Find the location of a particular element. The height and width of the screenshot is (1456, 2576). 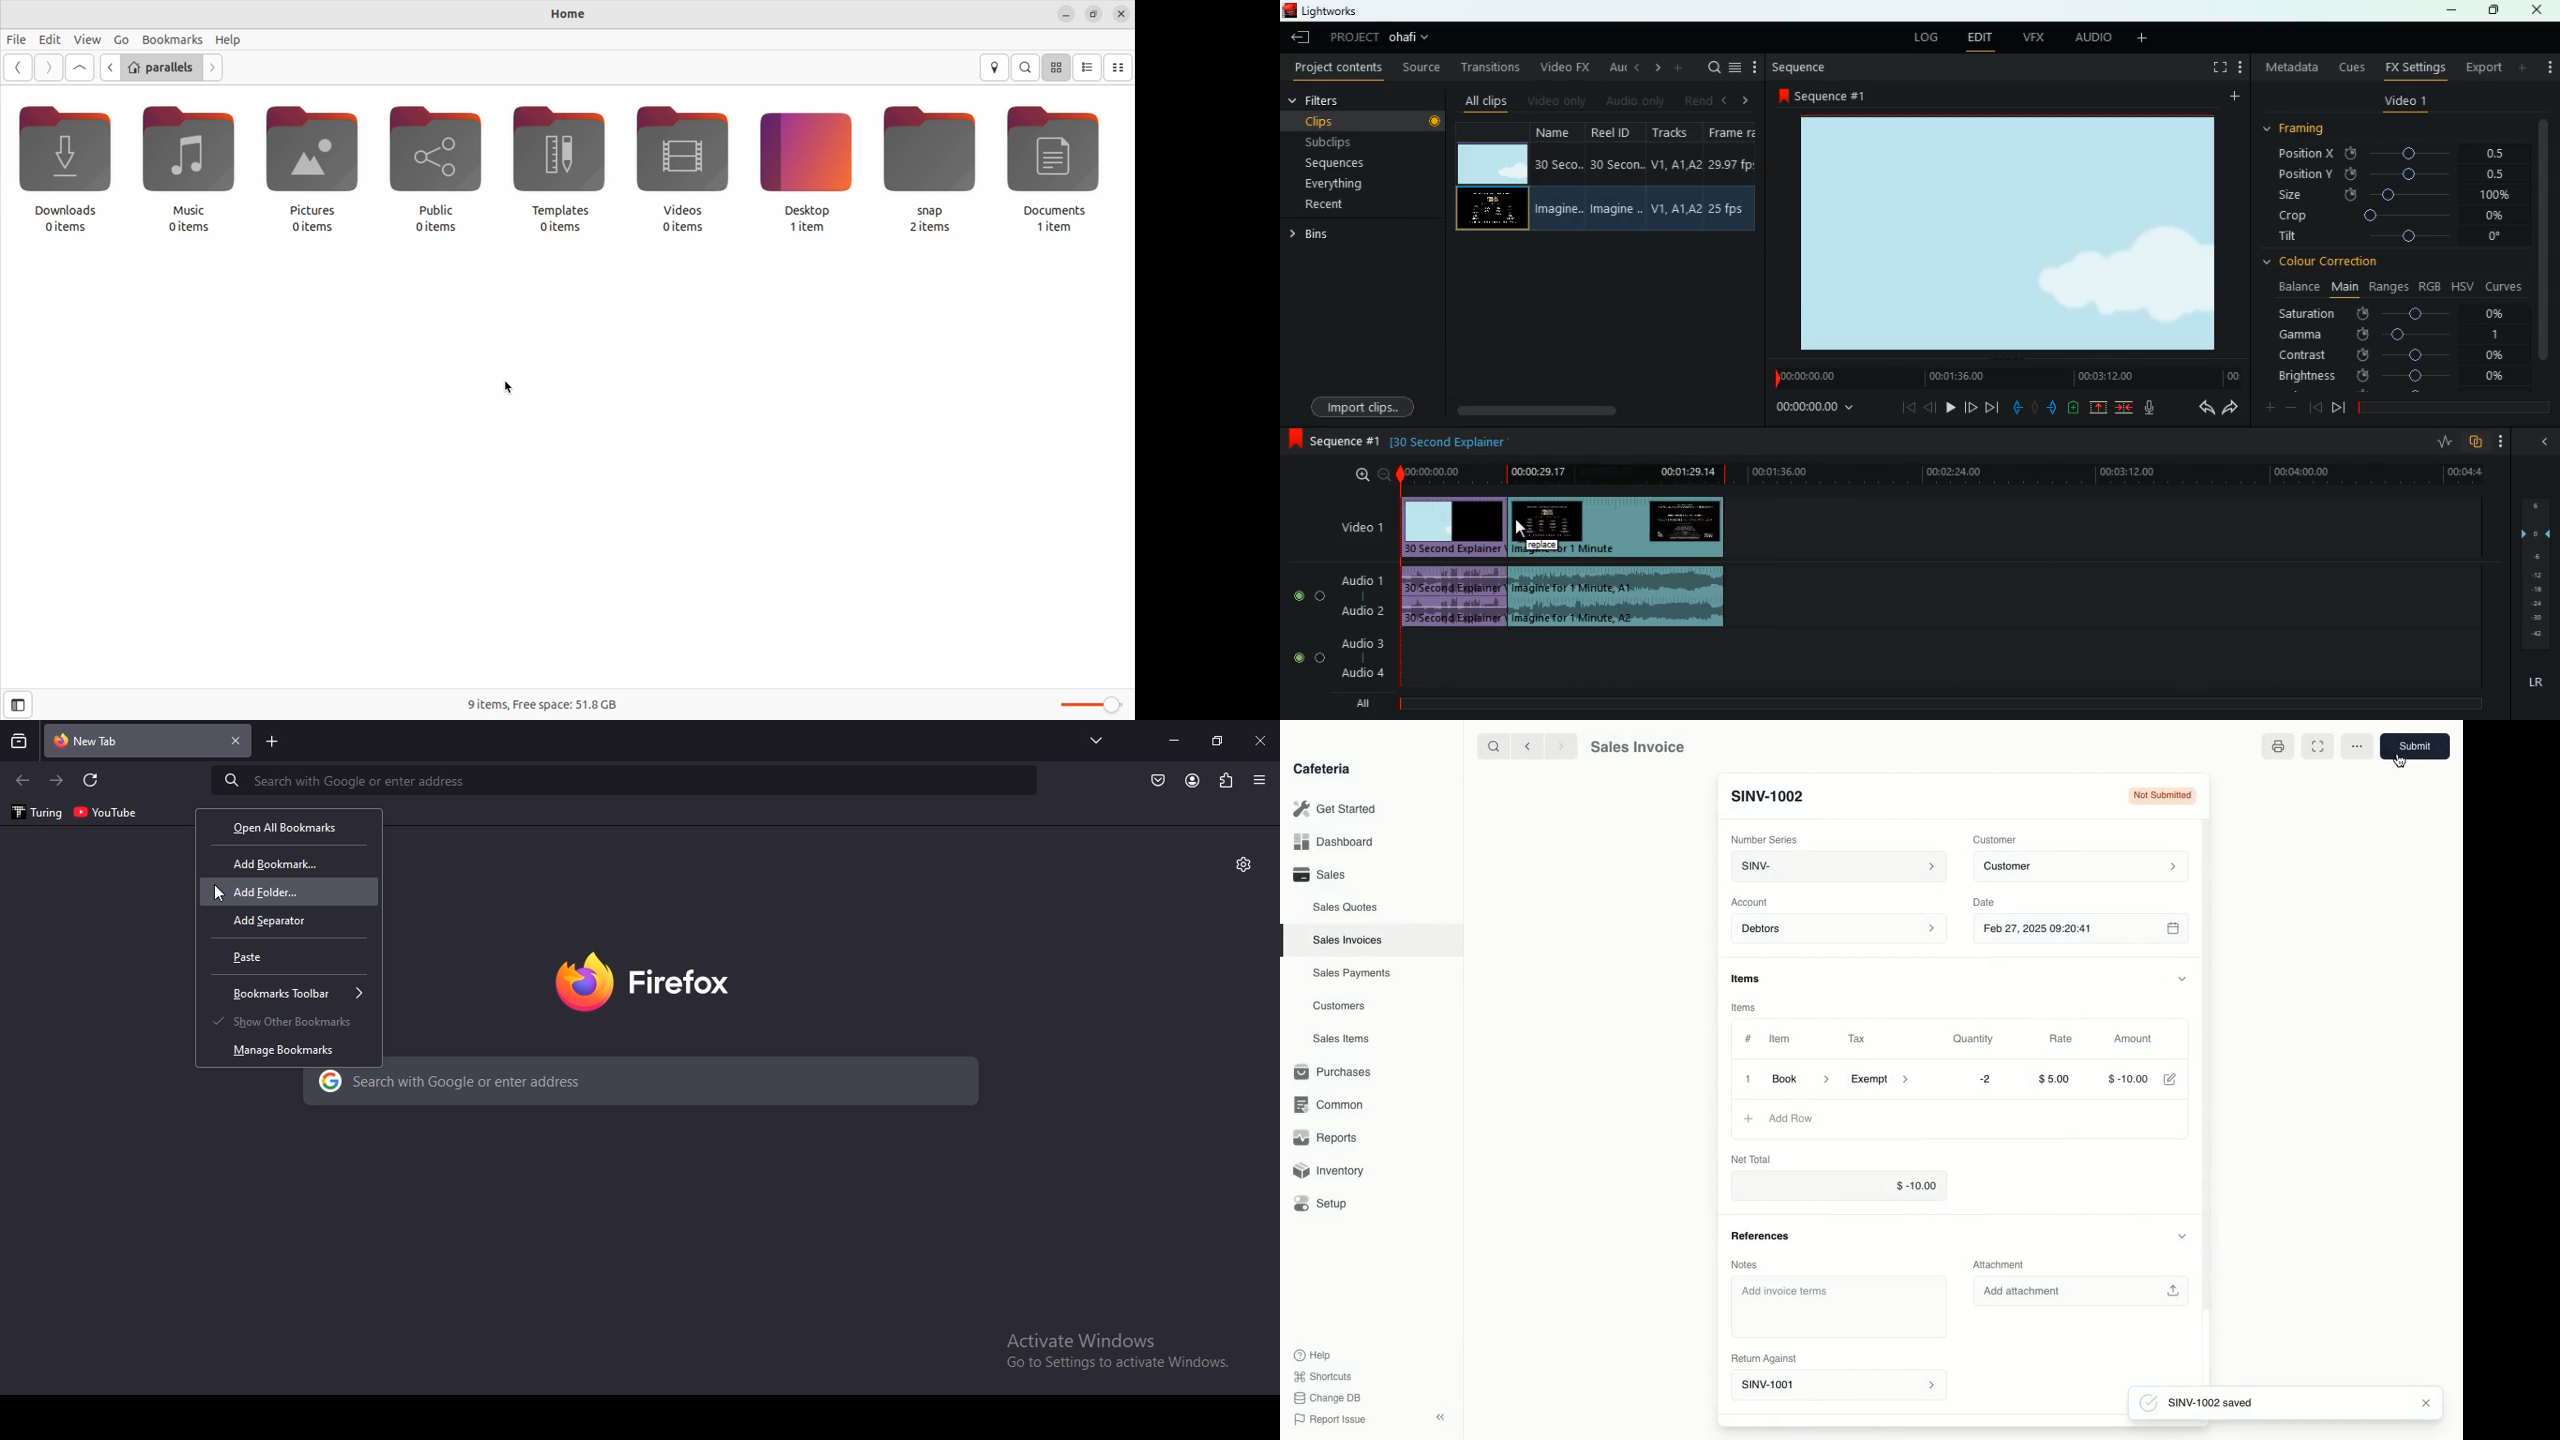

$5.00 is located at coordinates (2060, 1078).